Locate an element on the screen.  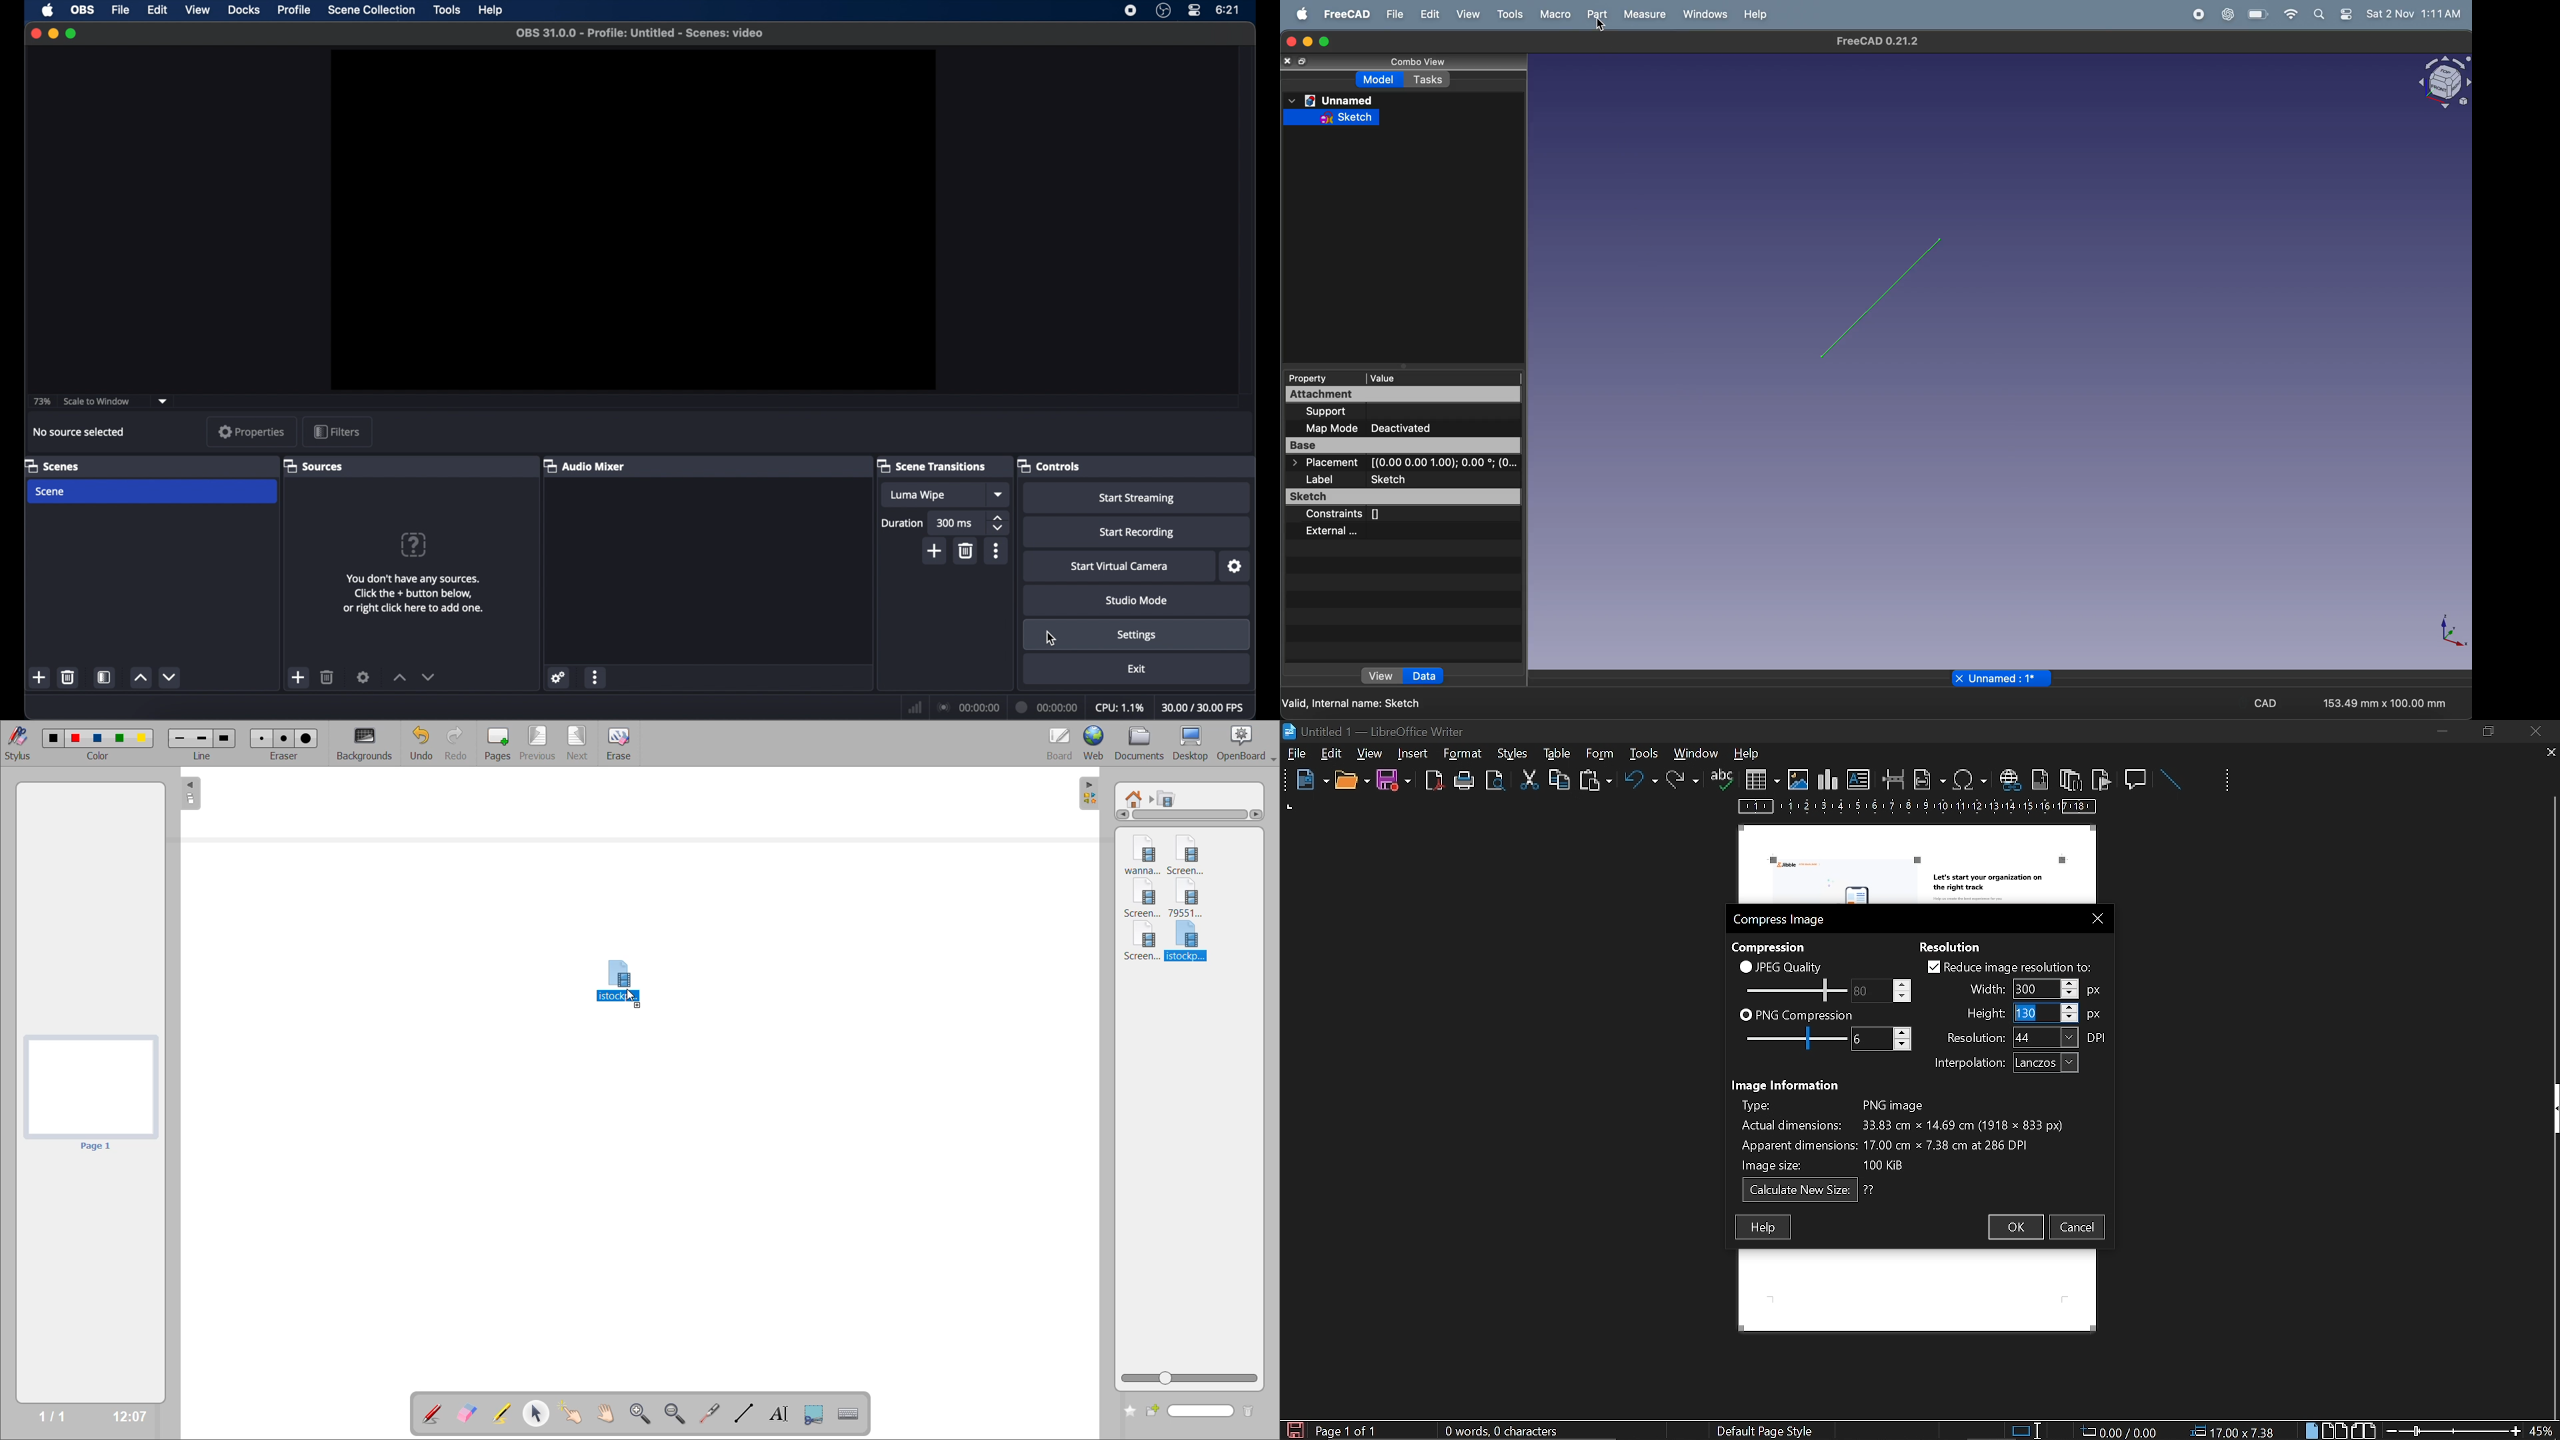
cursor is located at coordinates (634, 999).